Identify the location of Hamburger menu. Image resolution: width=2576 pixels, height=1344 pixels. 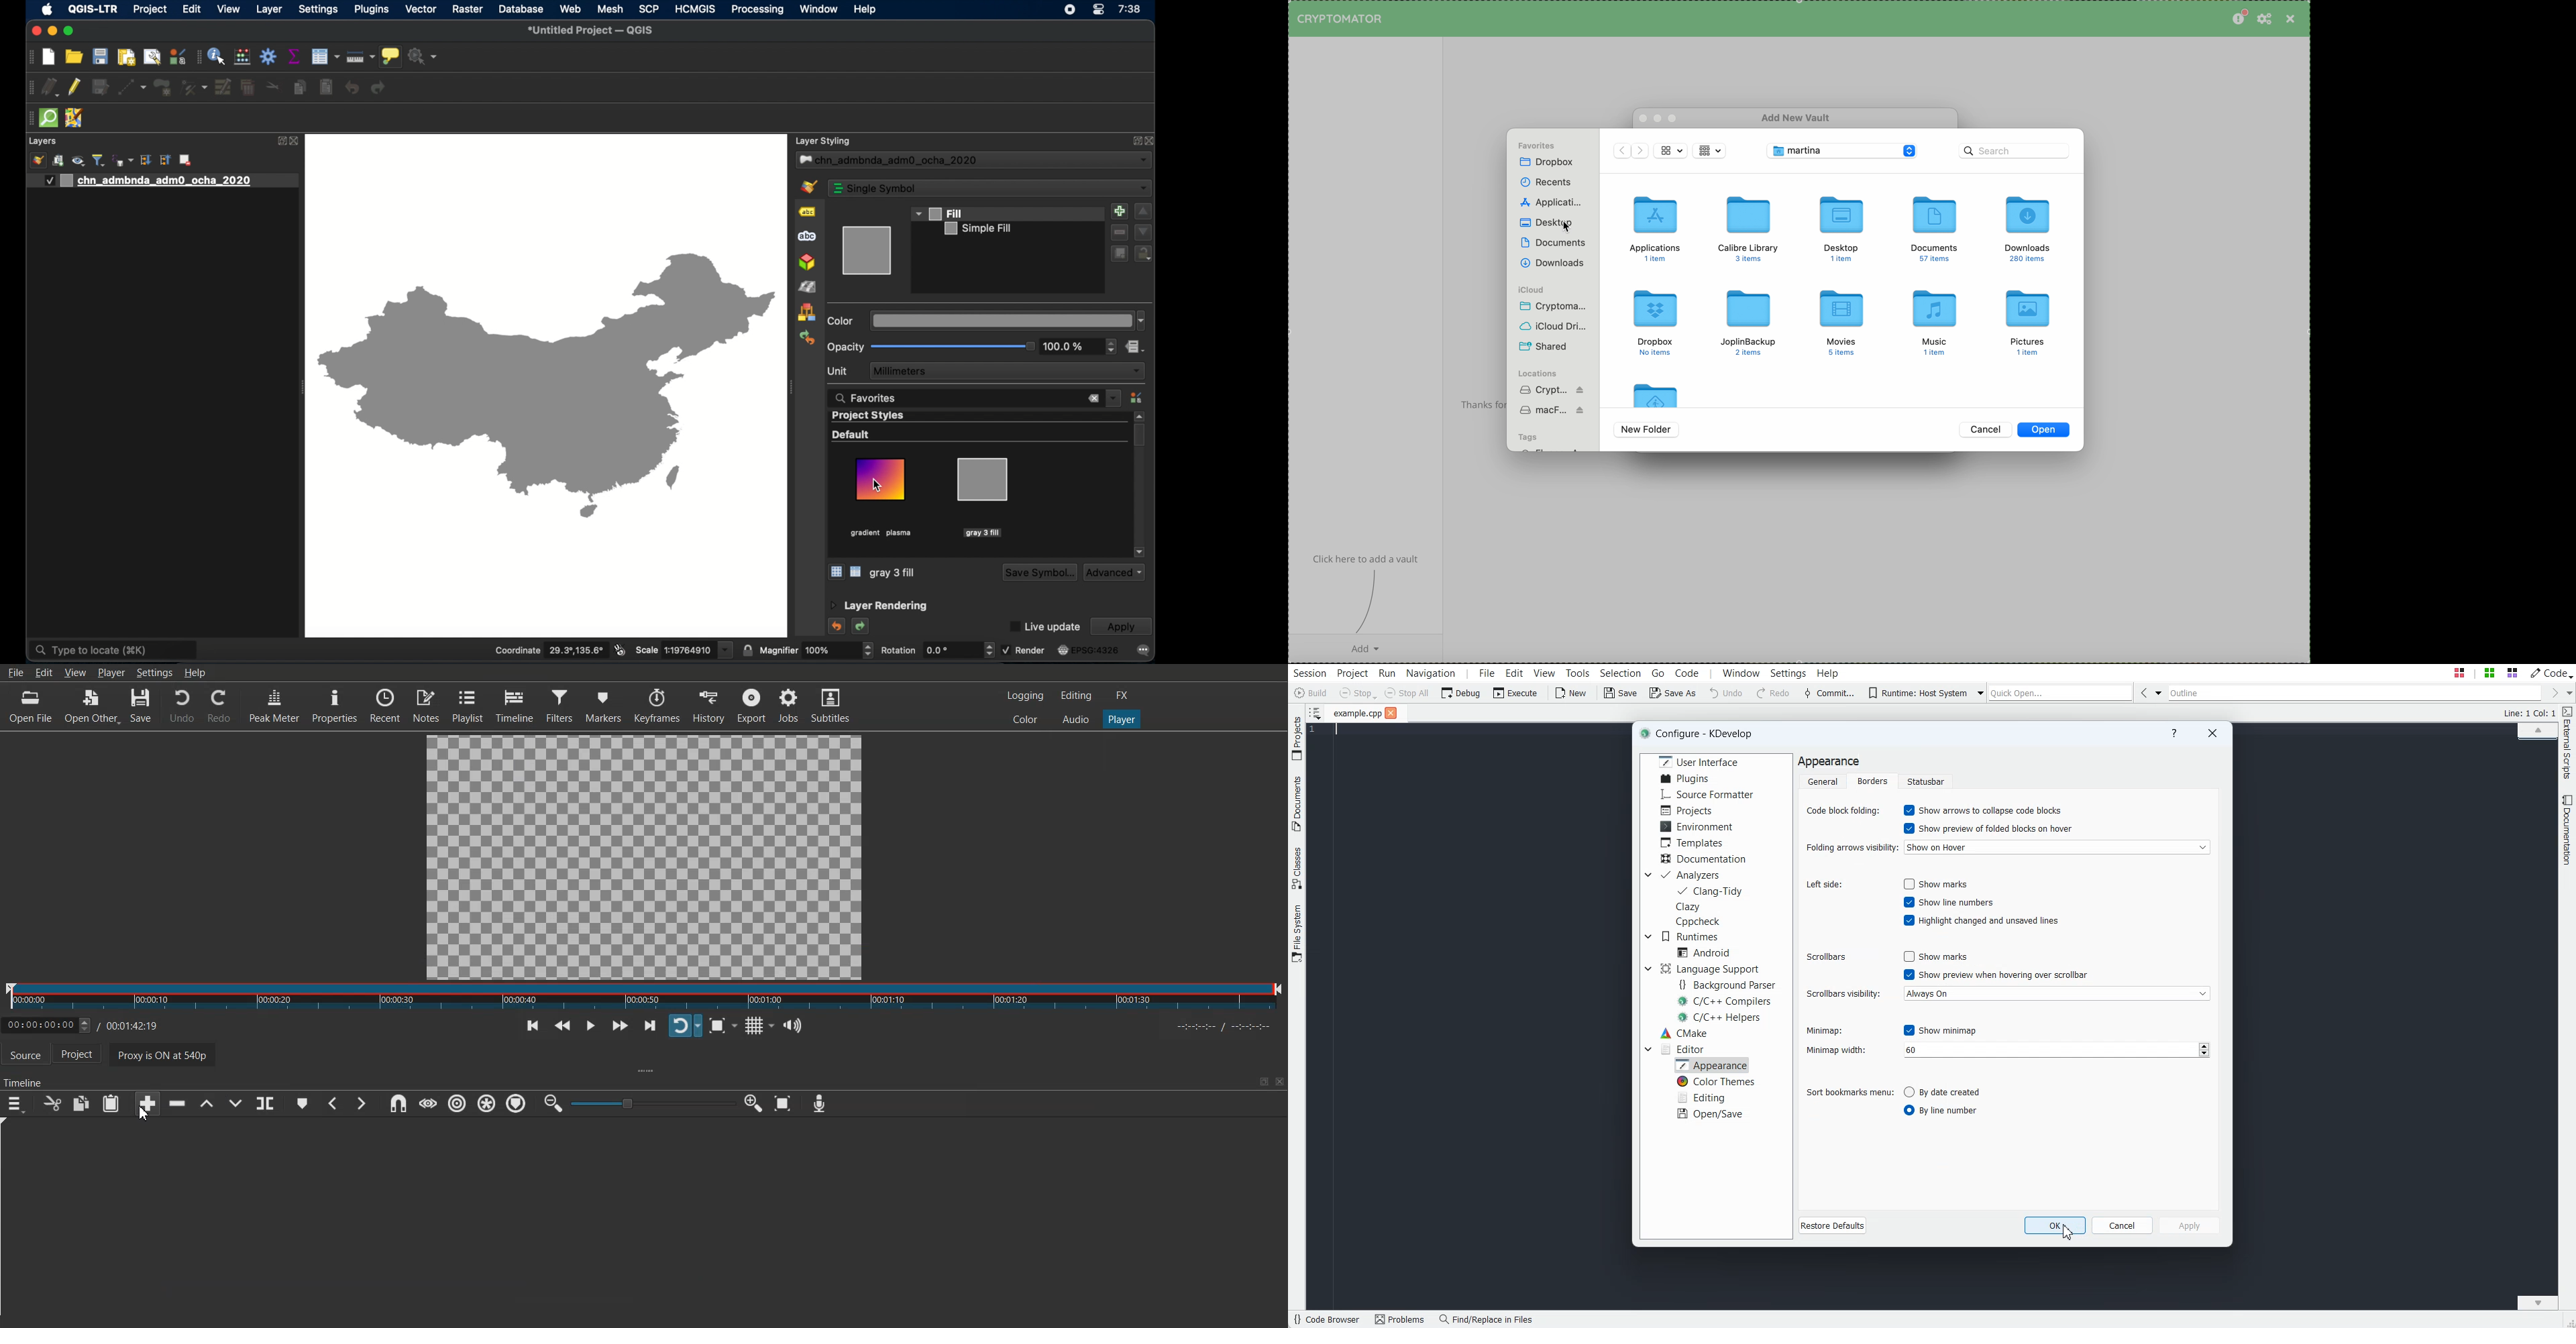
(15, 1104).